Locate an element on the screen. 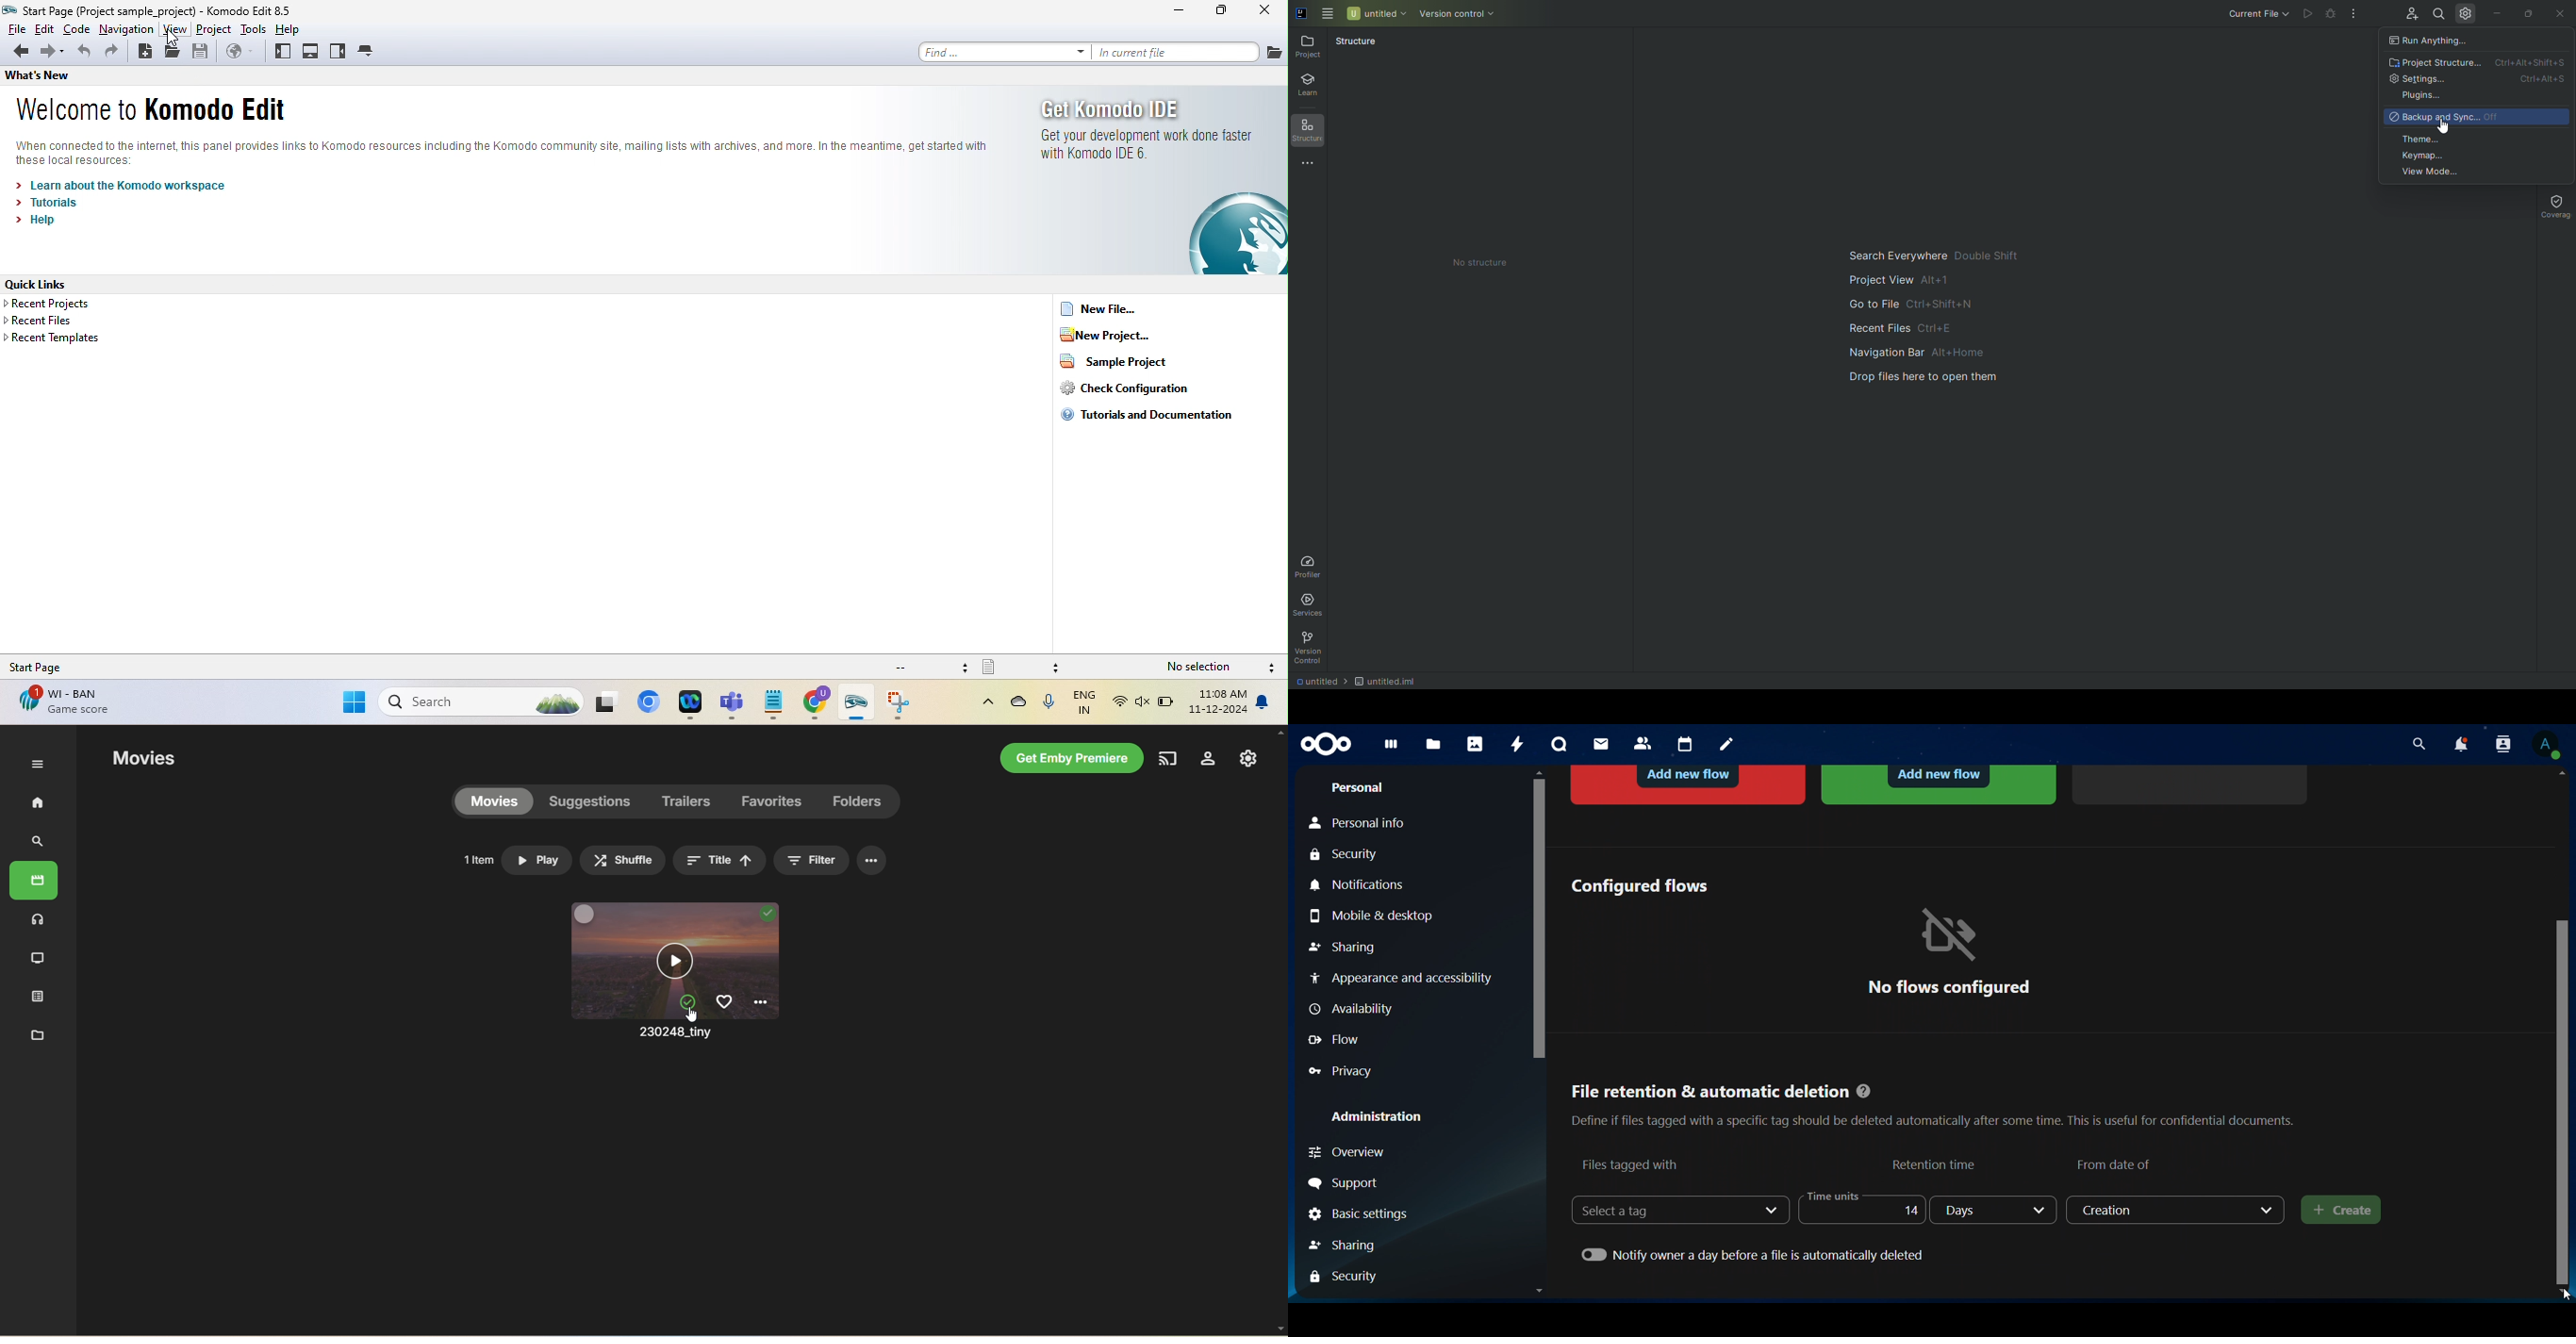  Structure is located at coordinates (1313, 132).